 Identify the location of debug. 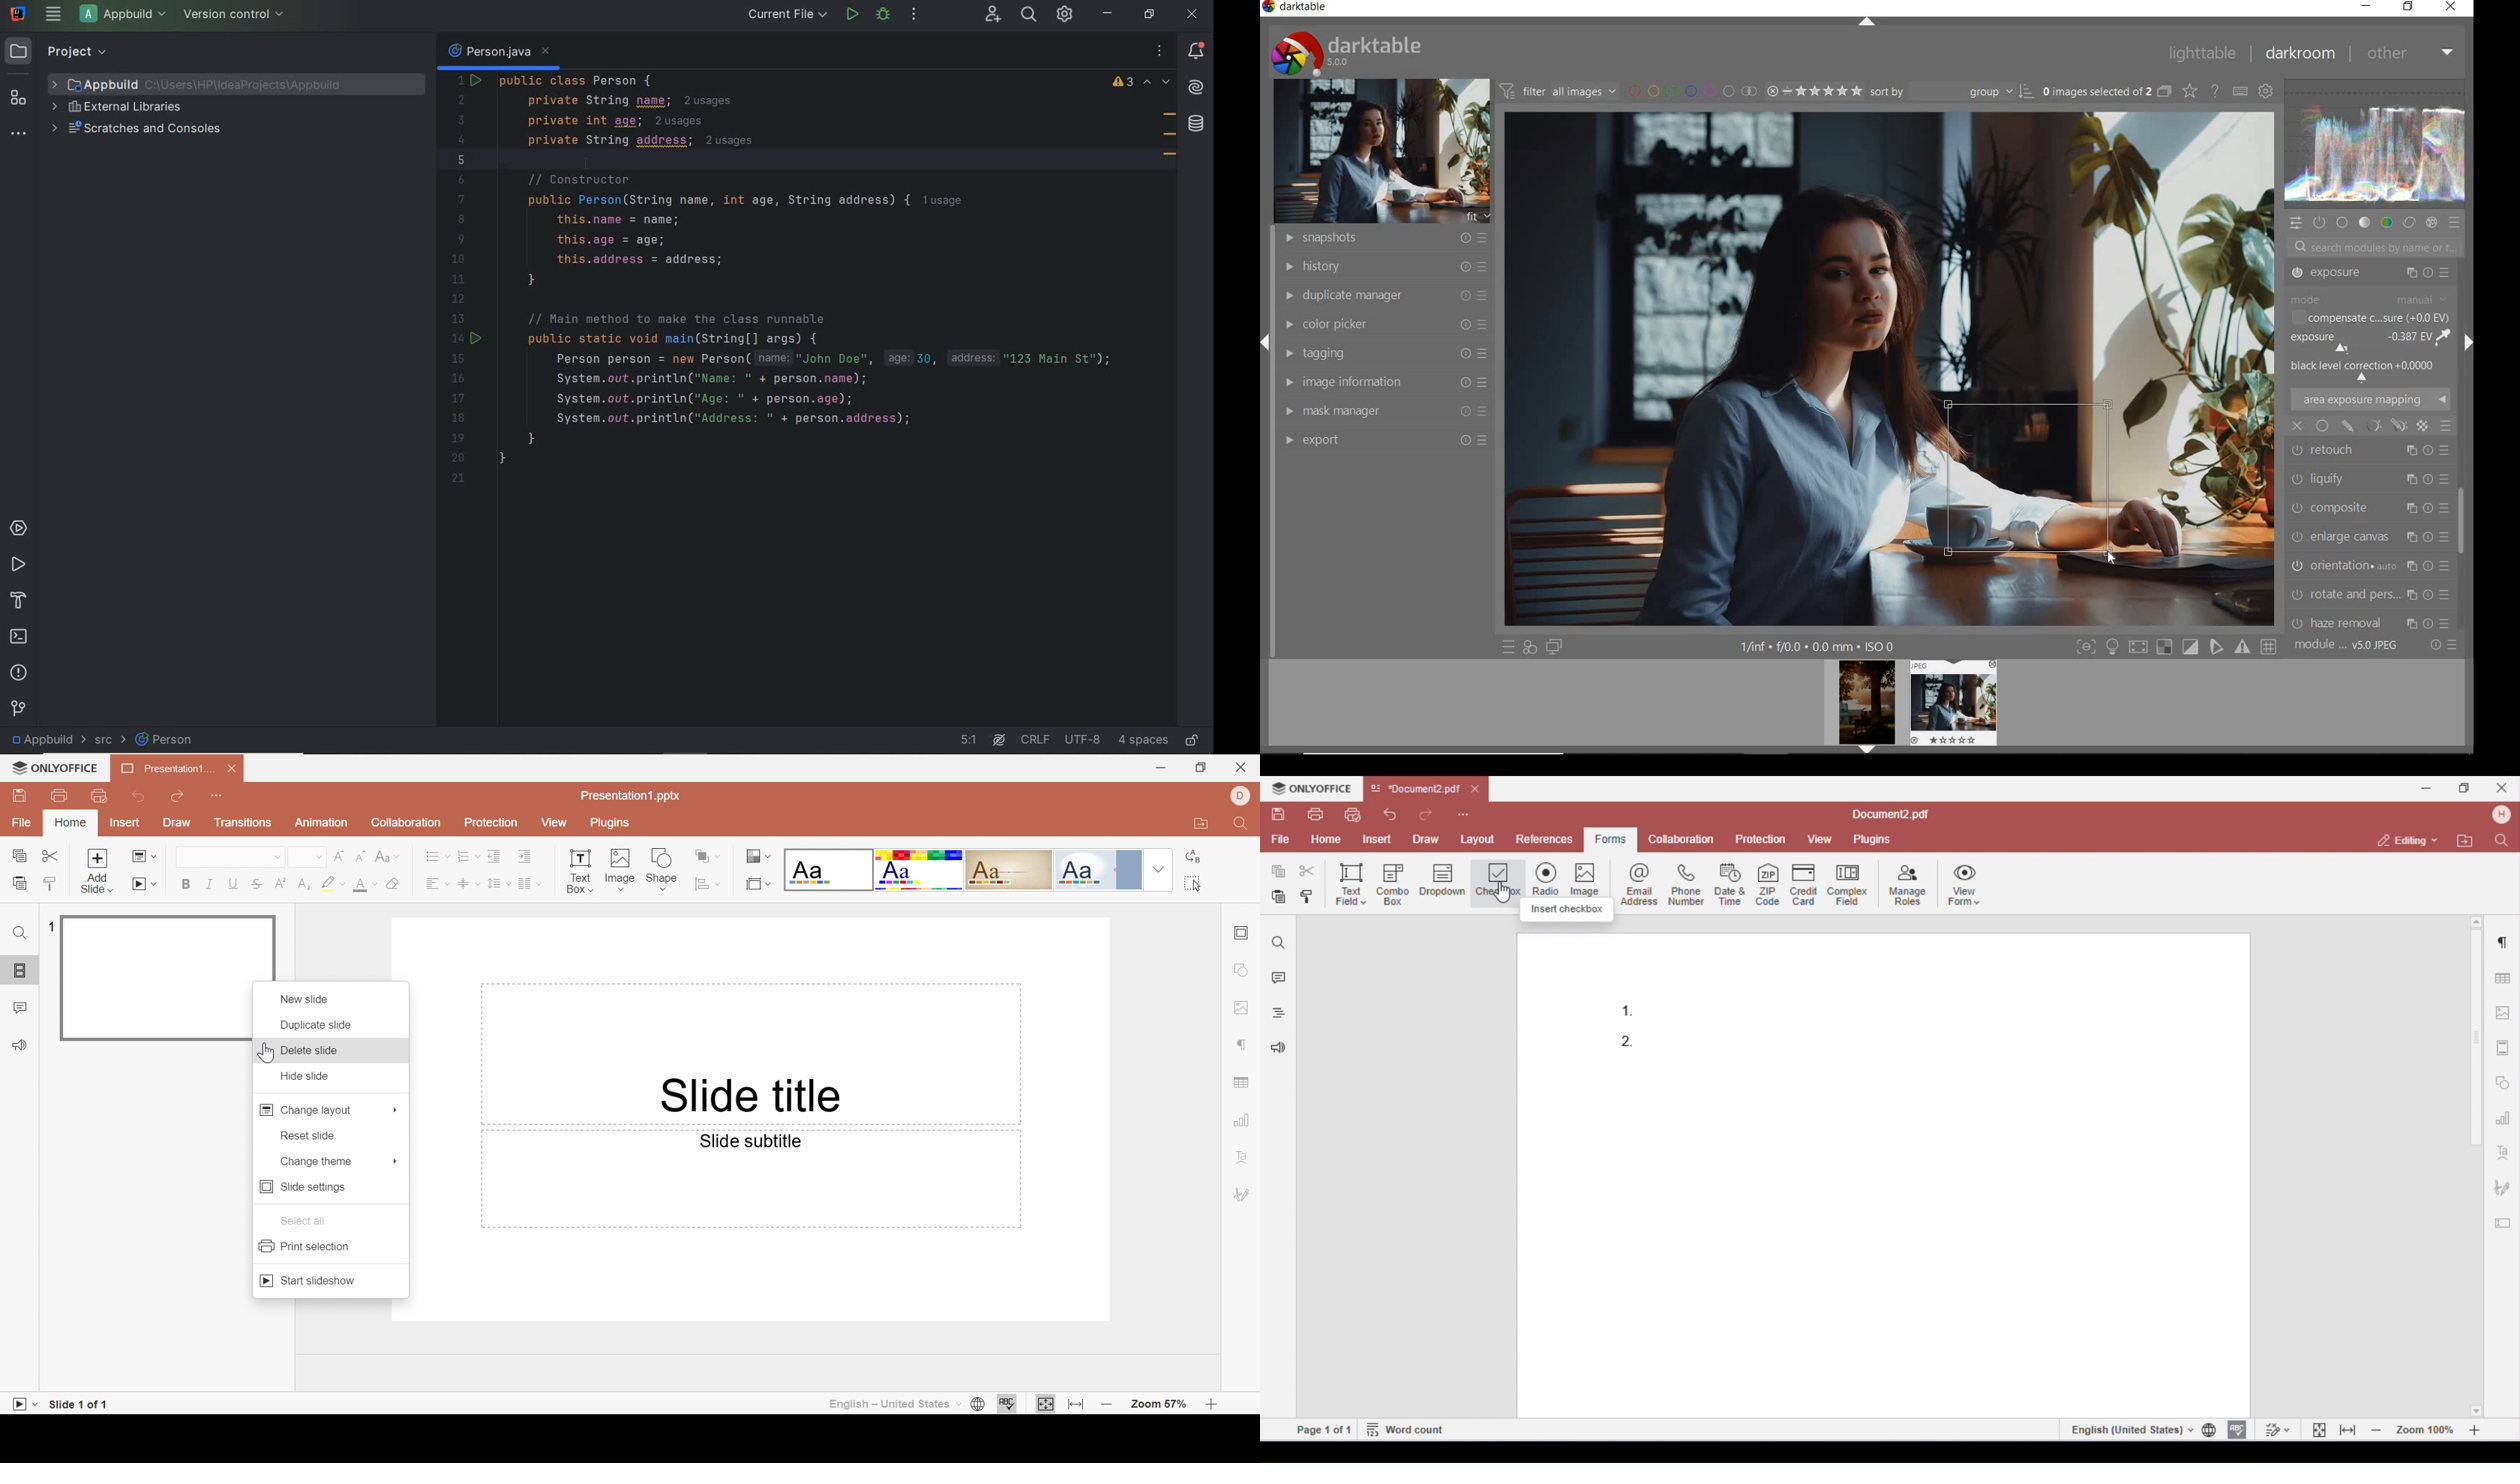
(882, 14).